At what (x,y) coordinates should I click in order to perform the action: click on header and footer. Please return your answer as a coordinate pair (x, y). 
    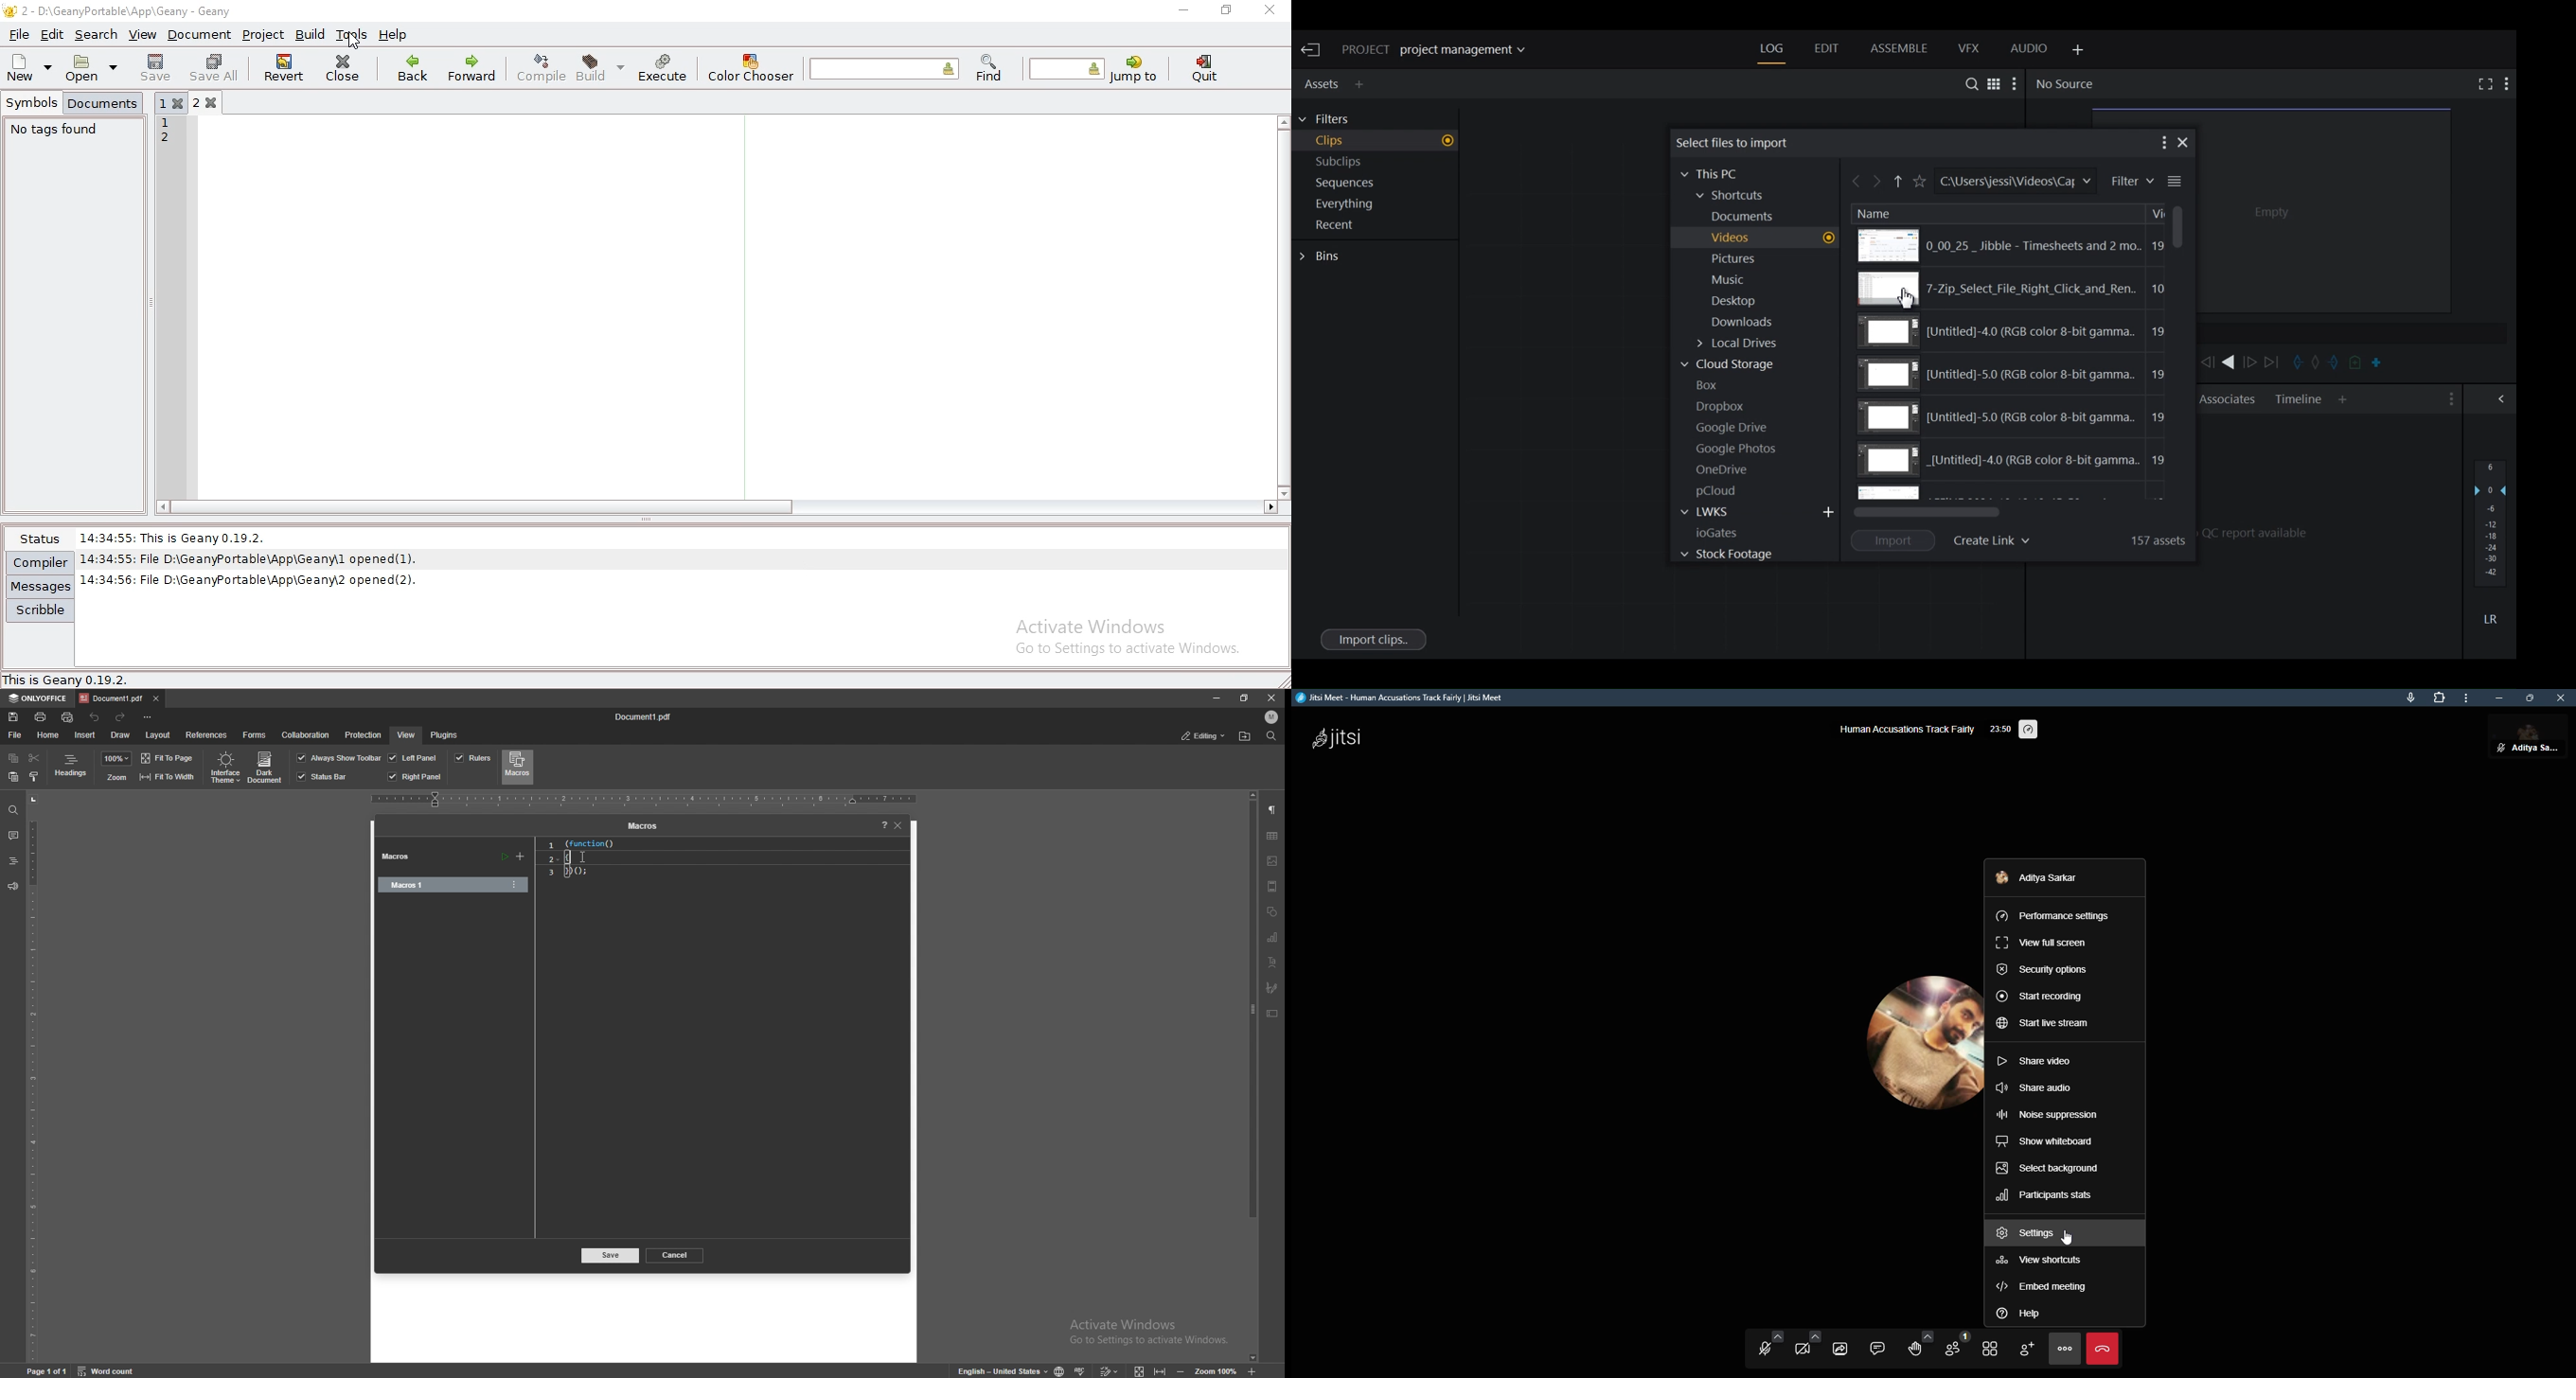
    Looking at the image, I should click on (1272, 886).